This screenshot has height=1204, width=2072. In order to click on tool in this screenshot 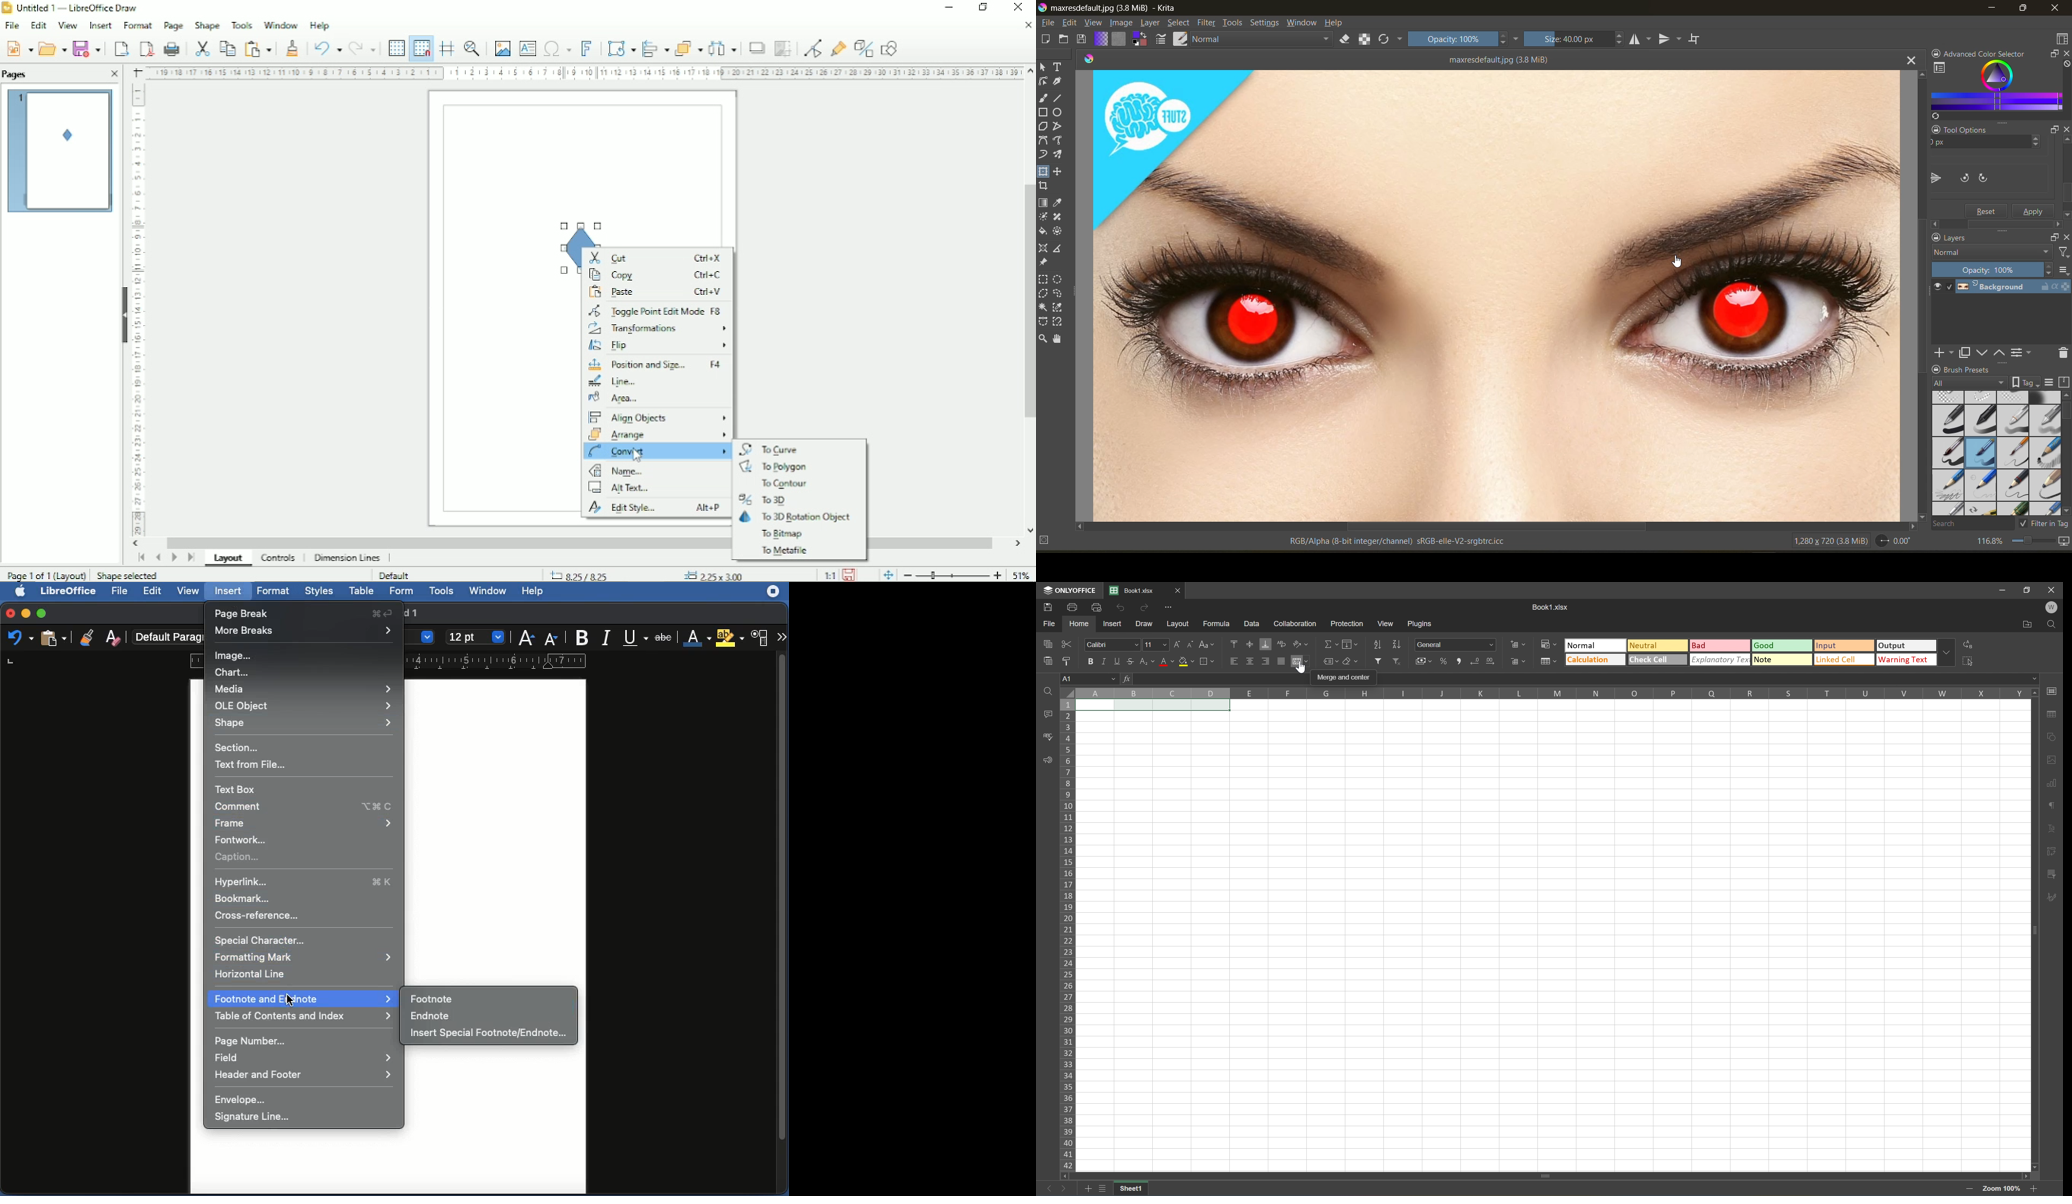, I will do `click(1058, 155)`.